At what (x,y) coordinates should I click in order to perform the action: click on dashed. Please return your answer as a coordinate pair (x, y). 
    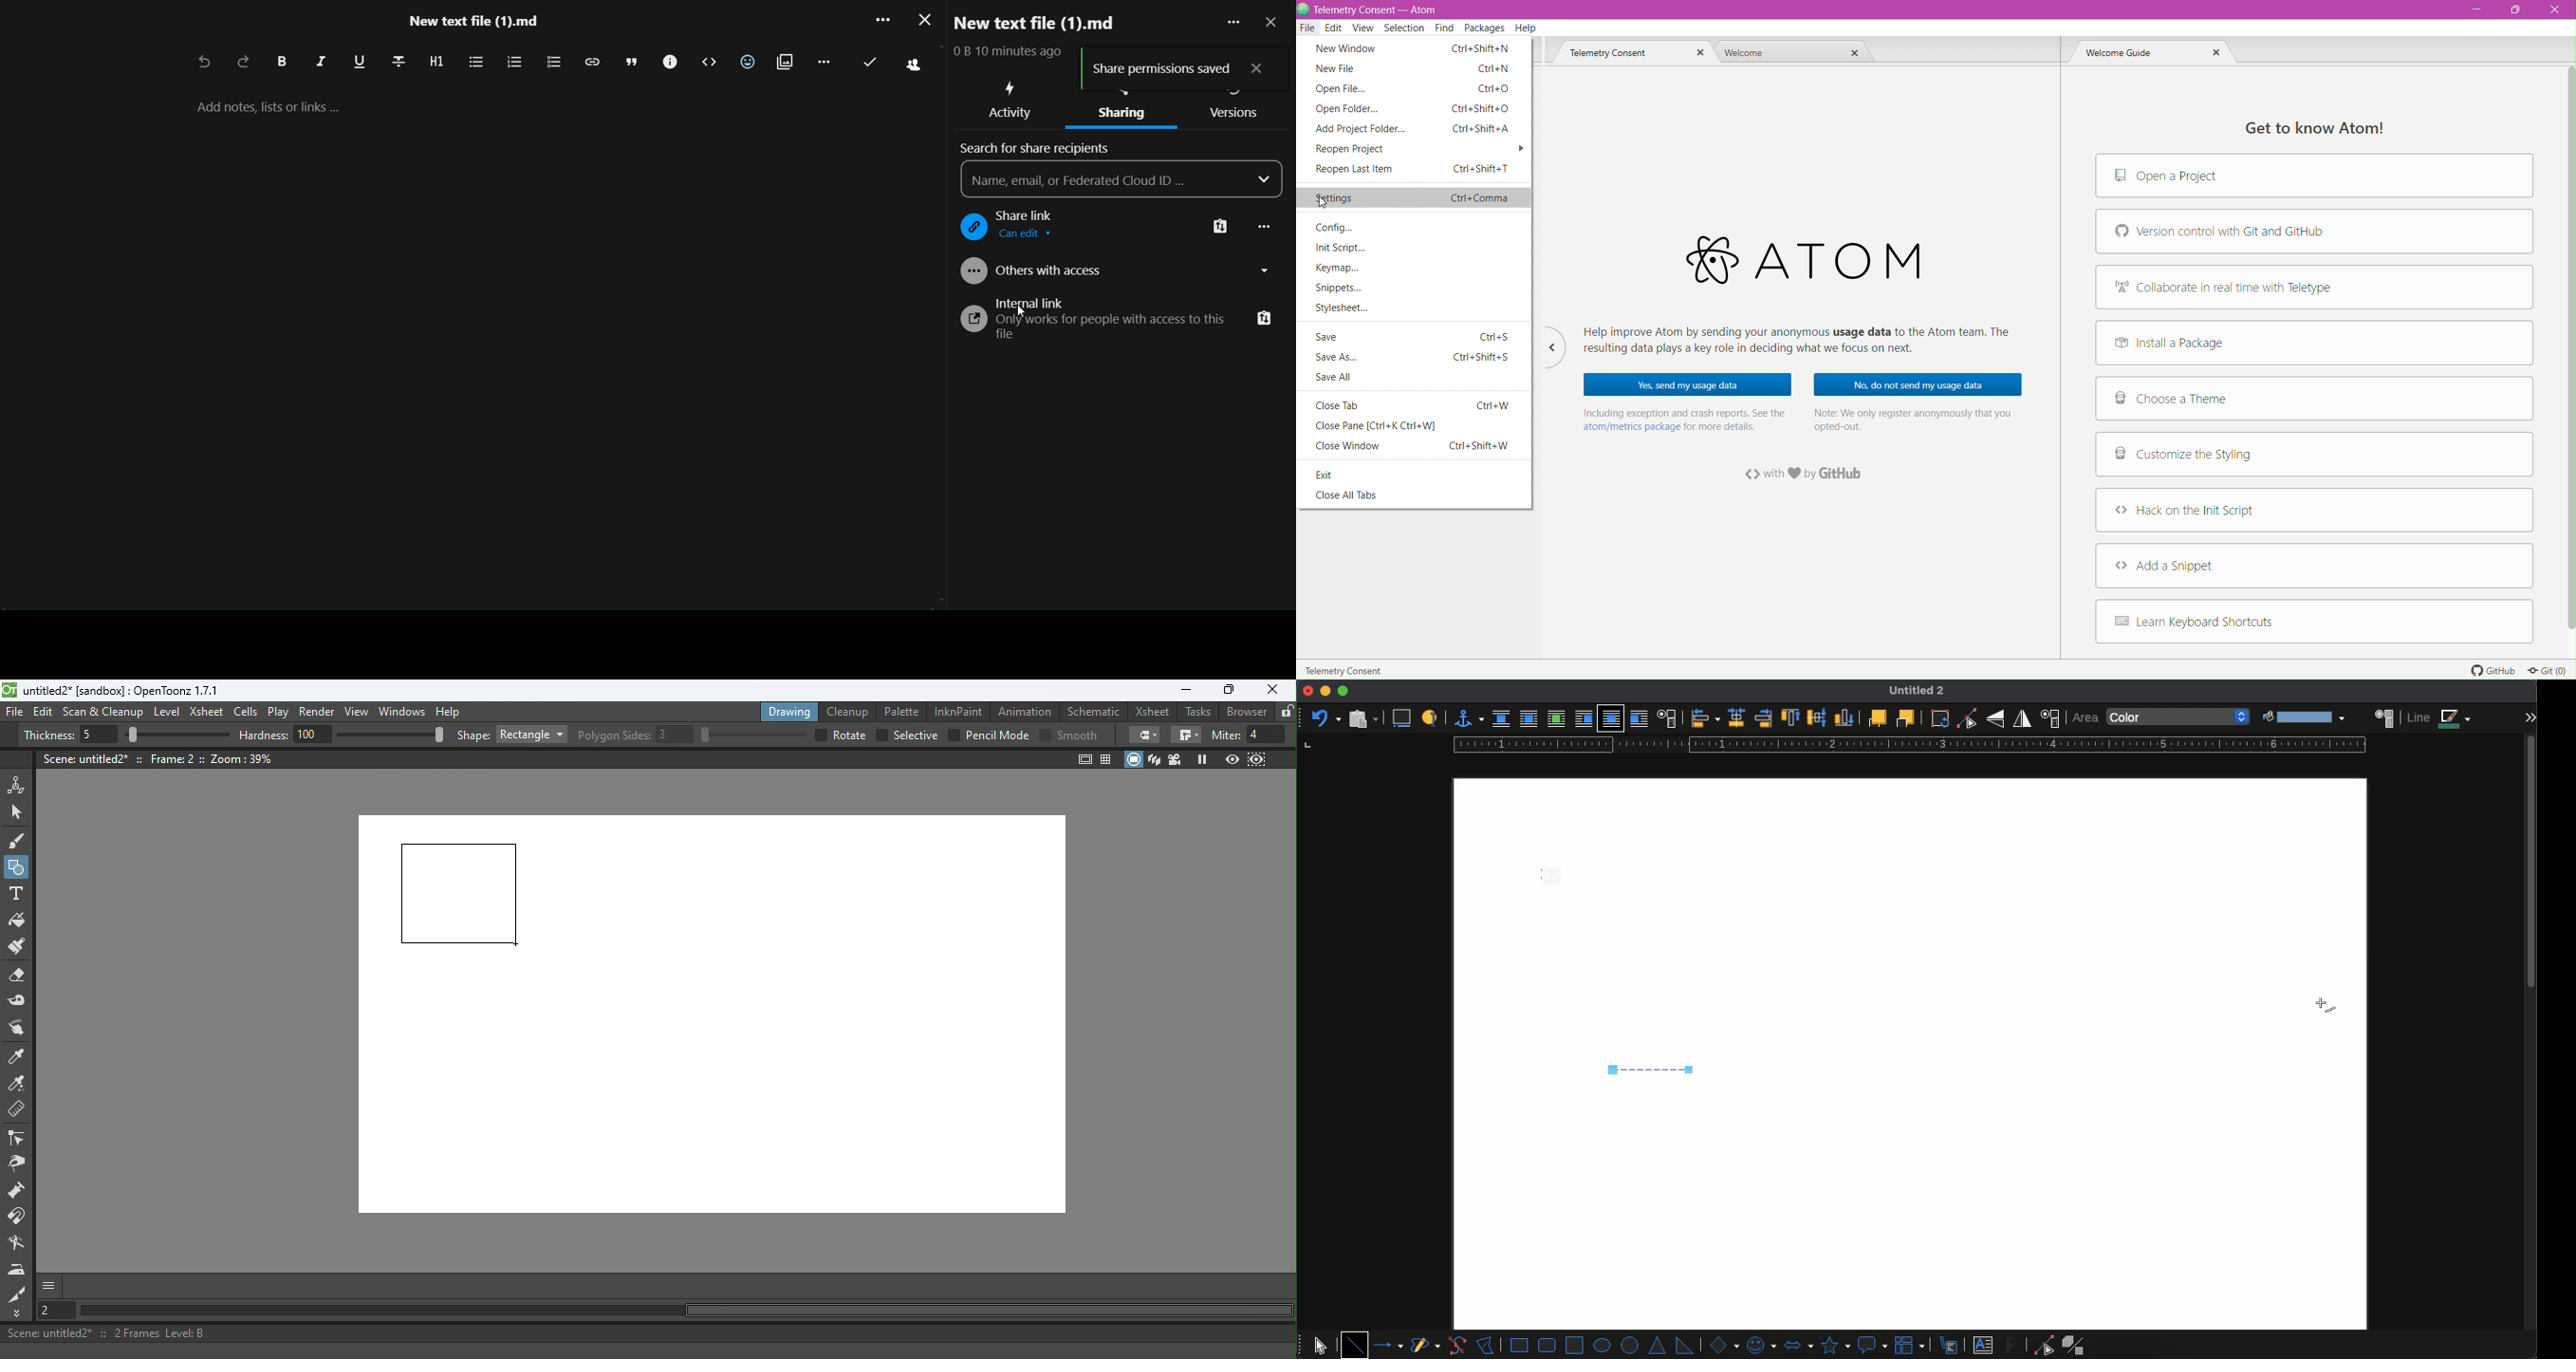
    Looking at the image, I should click on (1653, 1067).